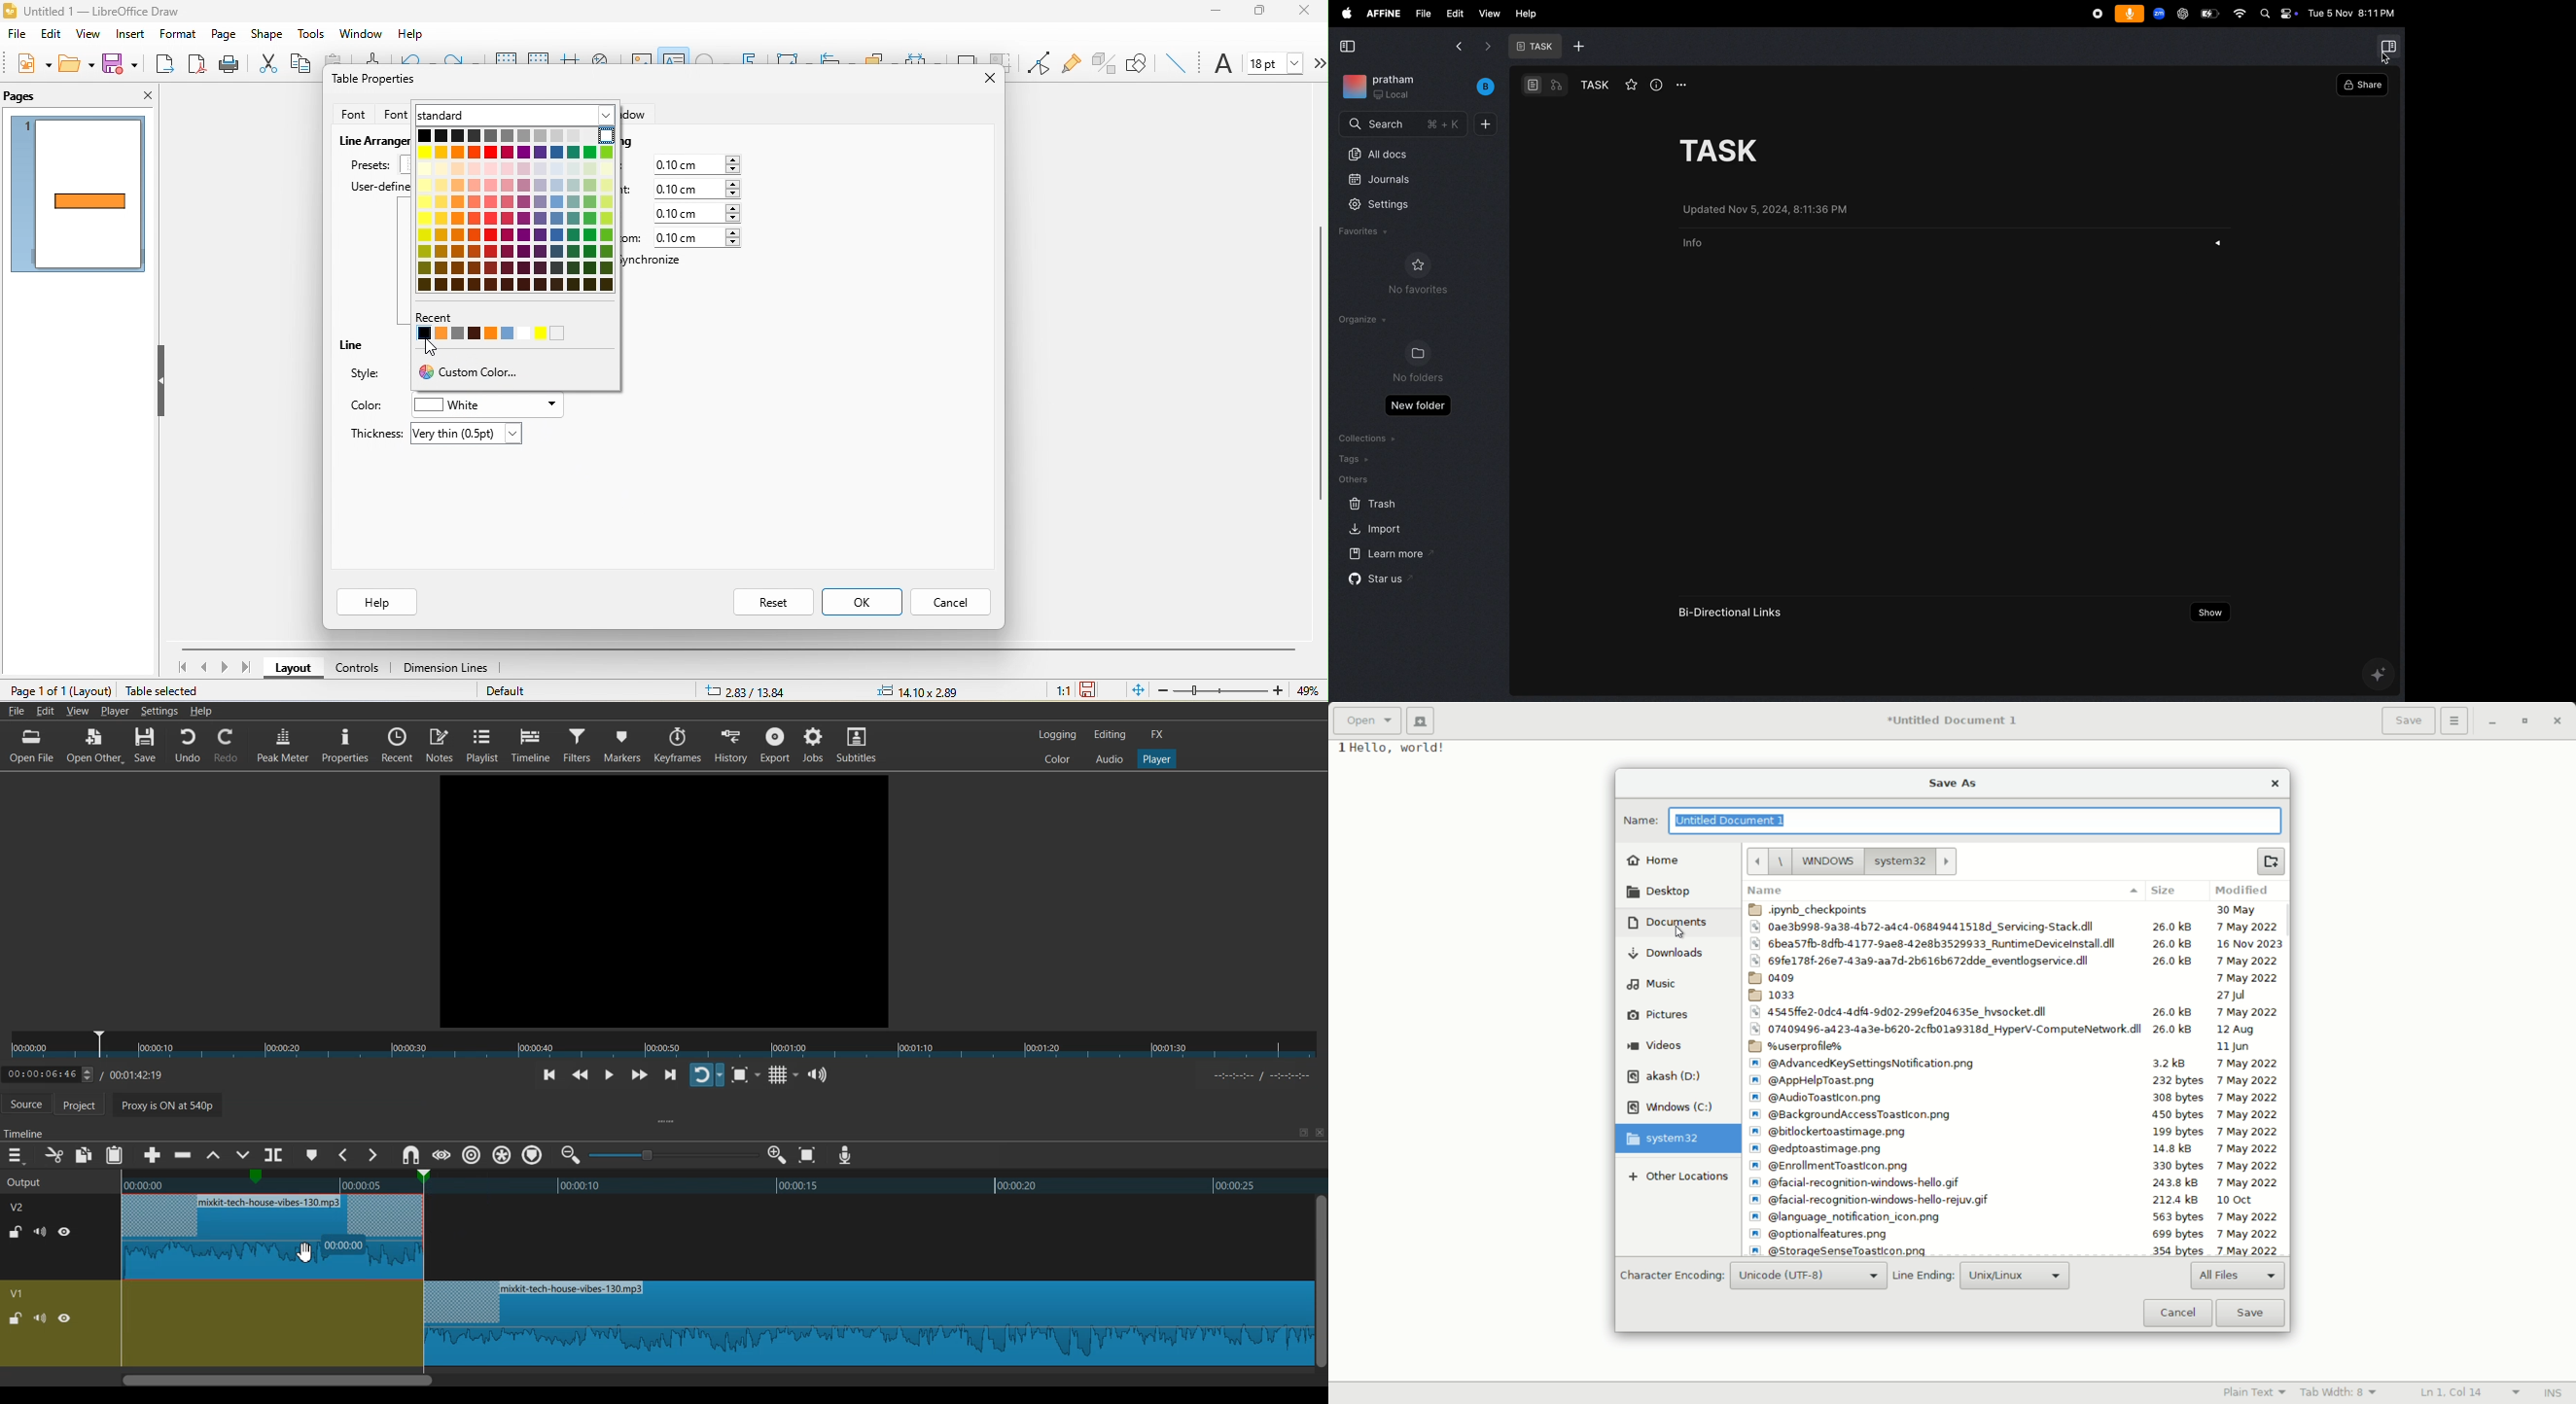 This screenshot has height=1428, width=2576. What do you see at coordinates (54, 1155) in the screenshot?
I see `Cut` at bounding box center [54, 1155].